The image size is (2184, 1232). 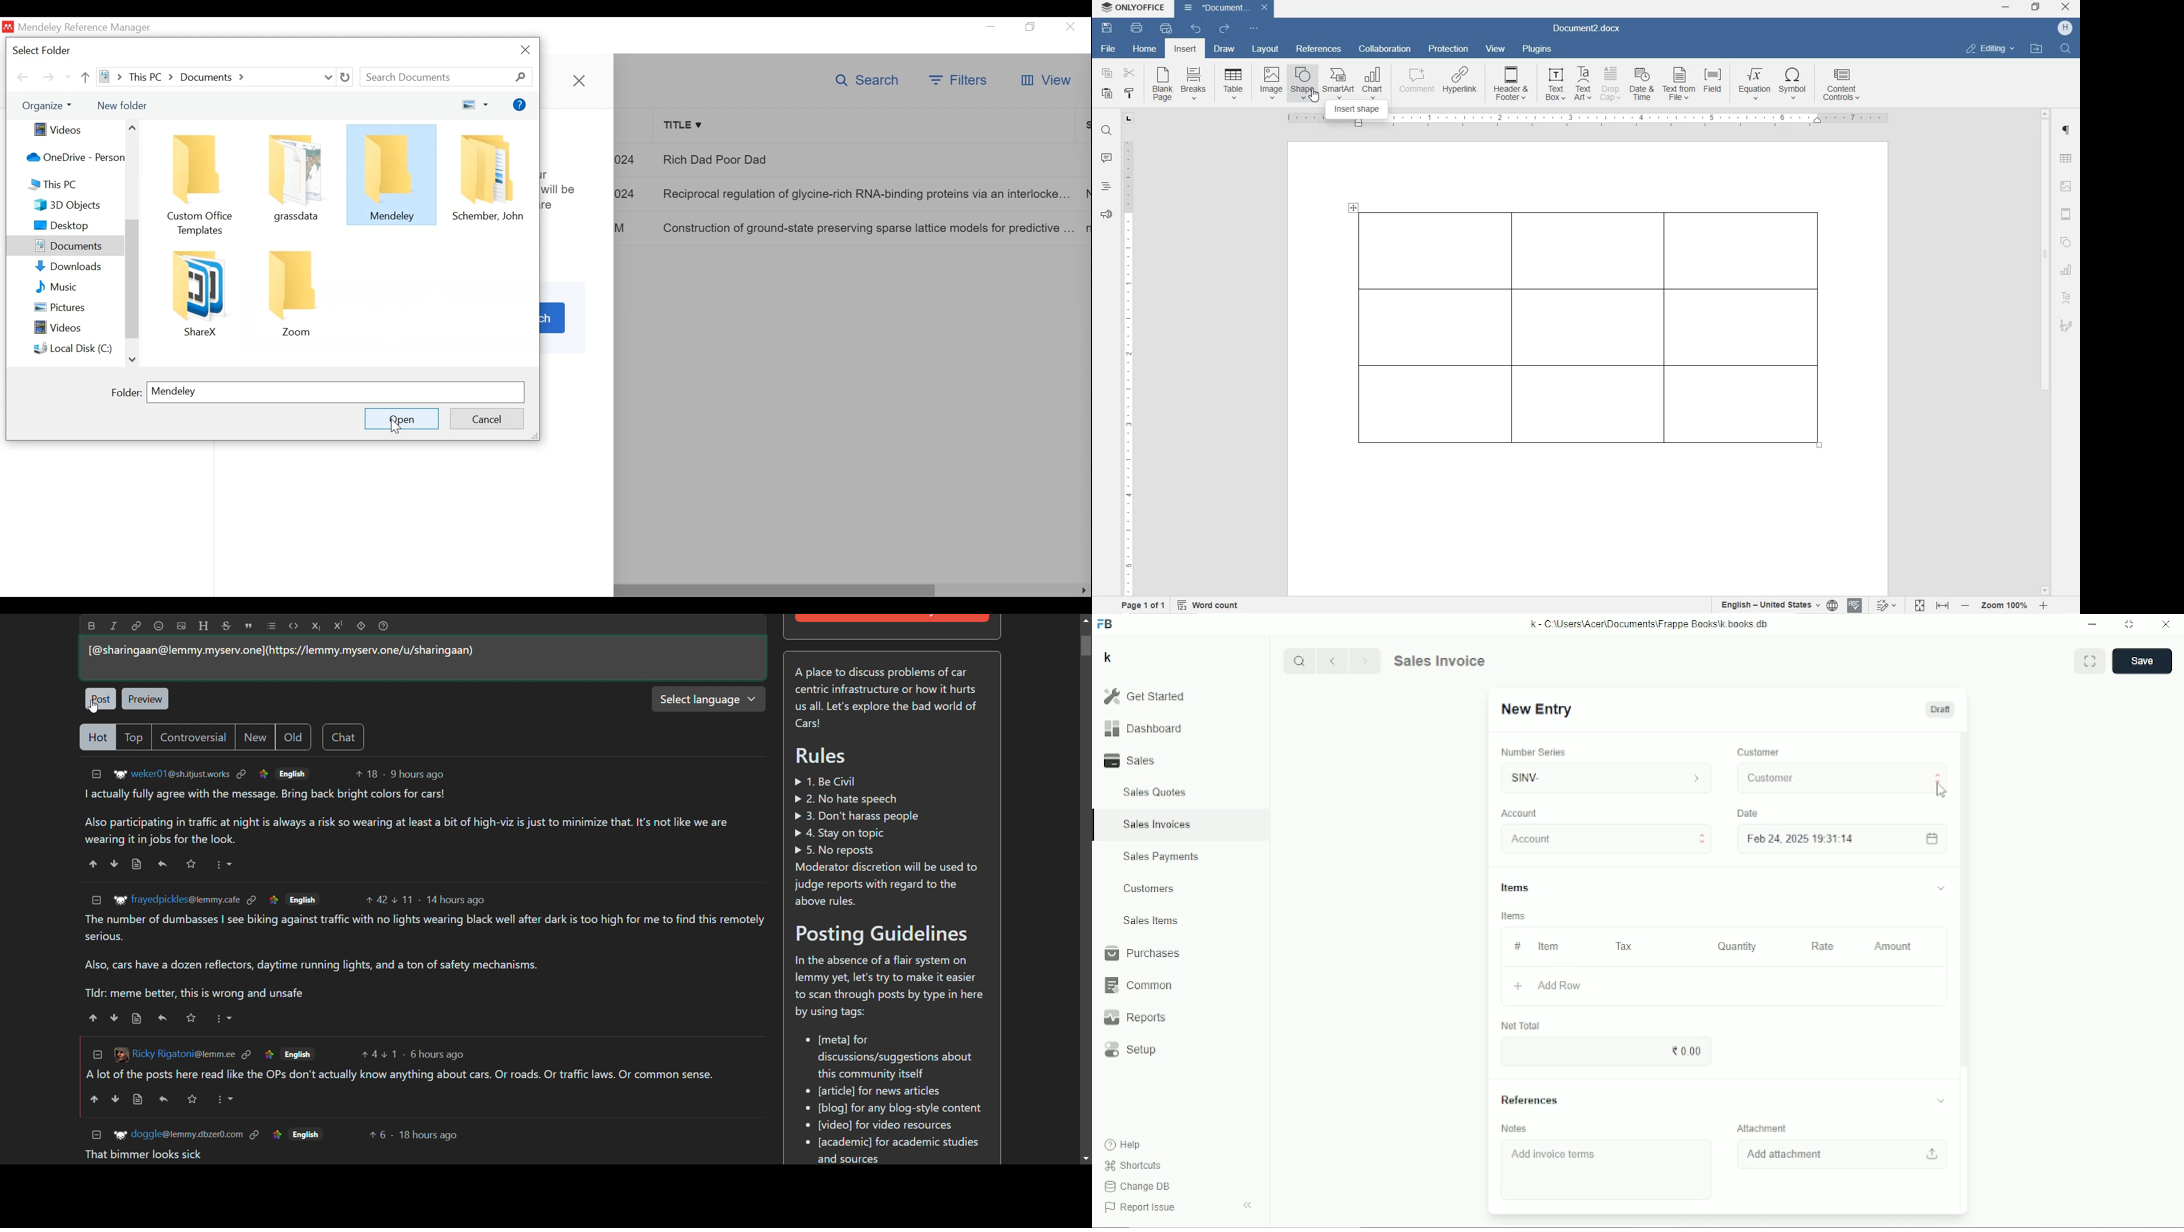 I want to click on Forward, so click(x=1367, y=659).